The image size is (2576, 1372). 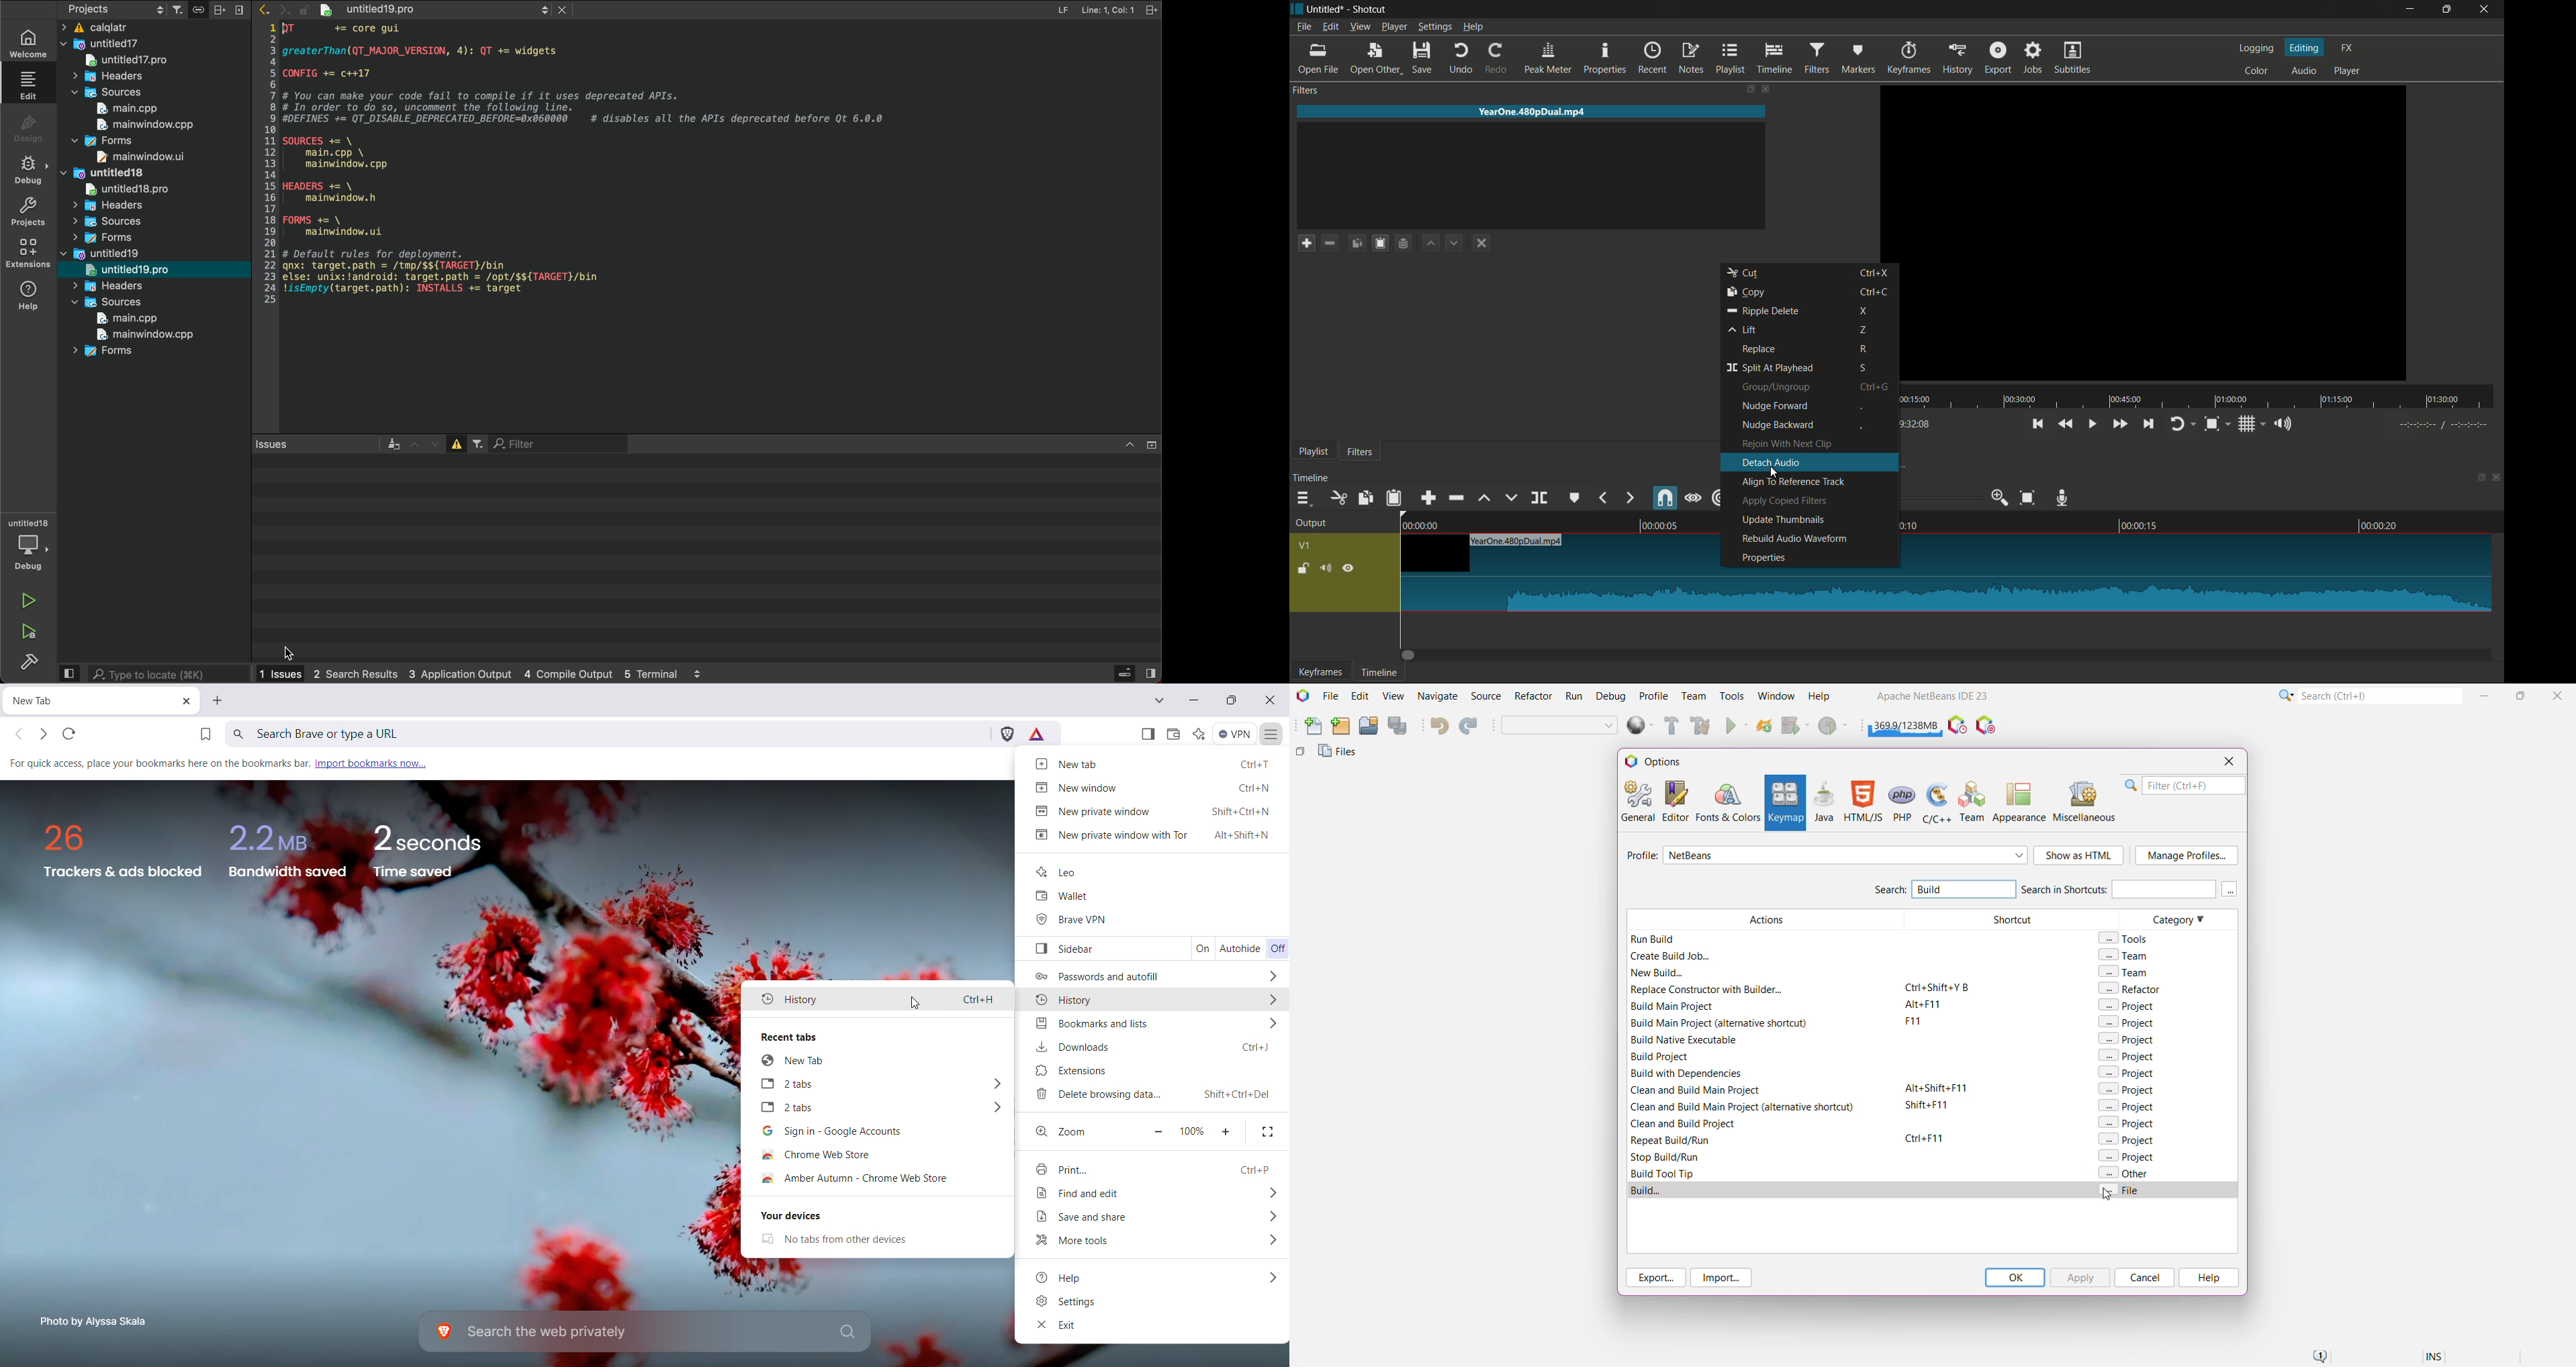 I want to click on total time, so click(x=1906, y=425).